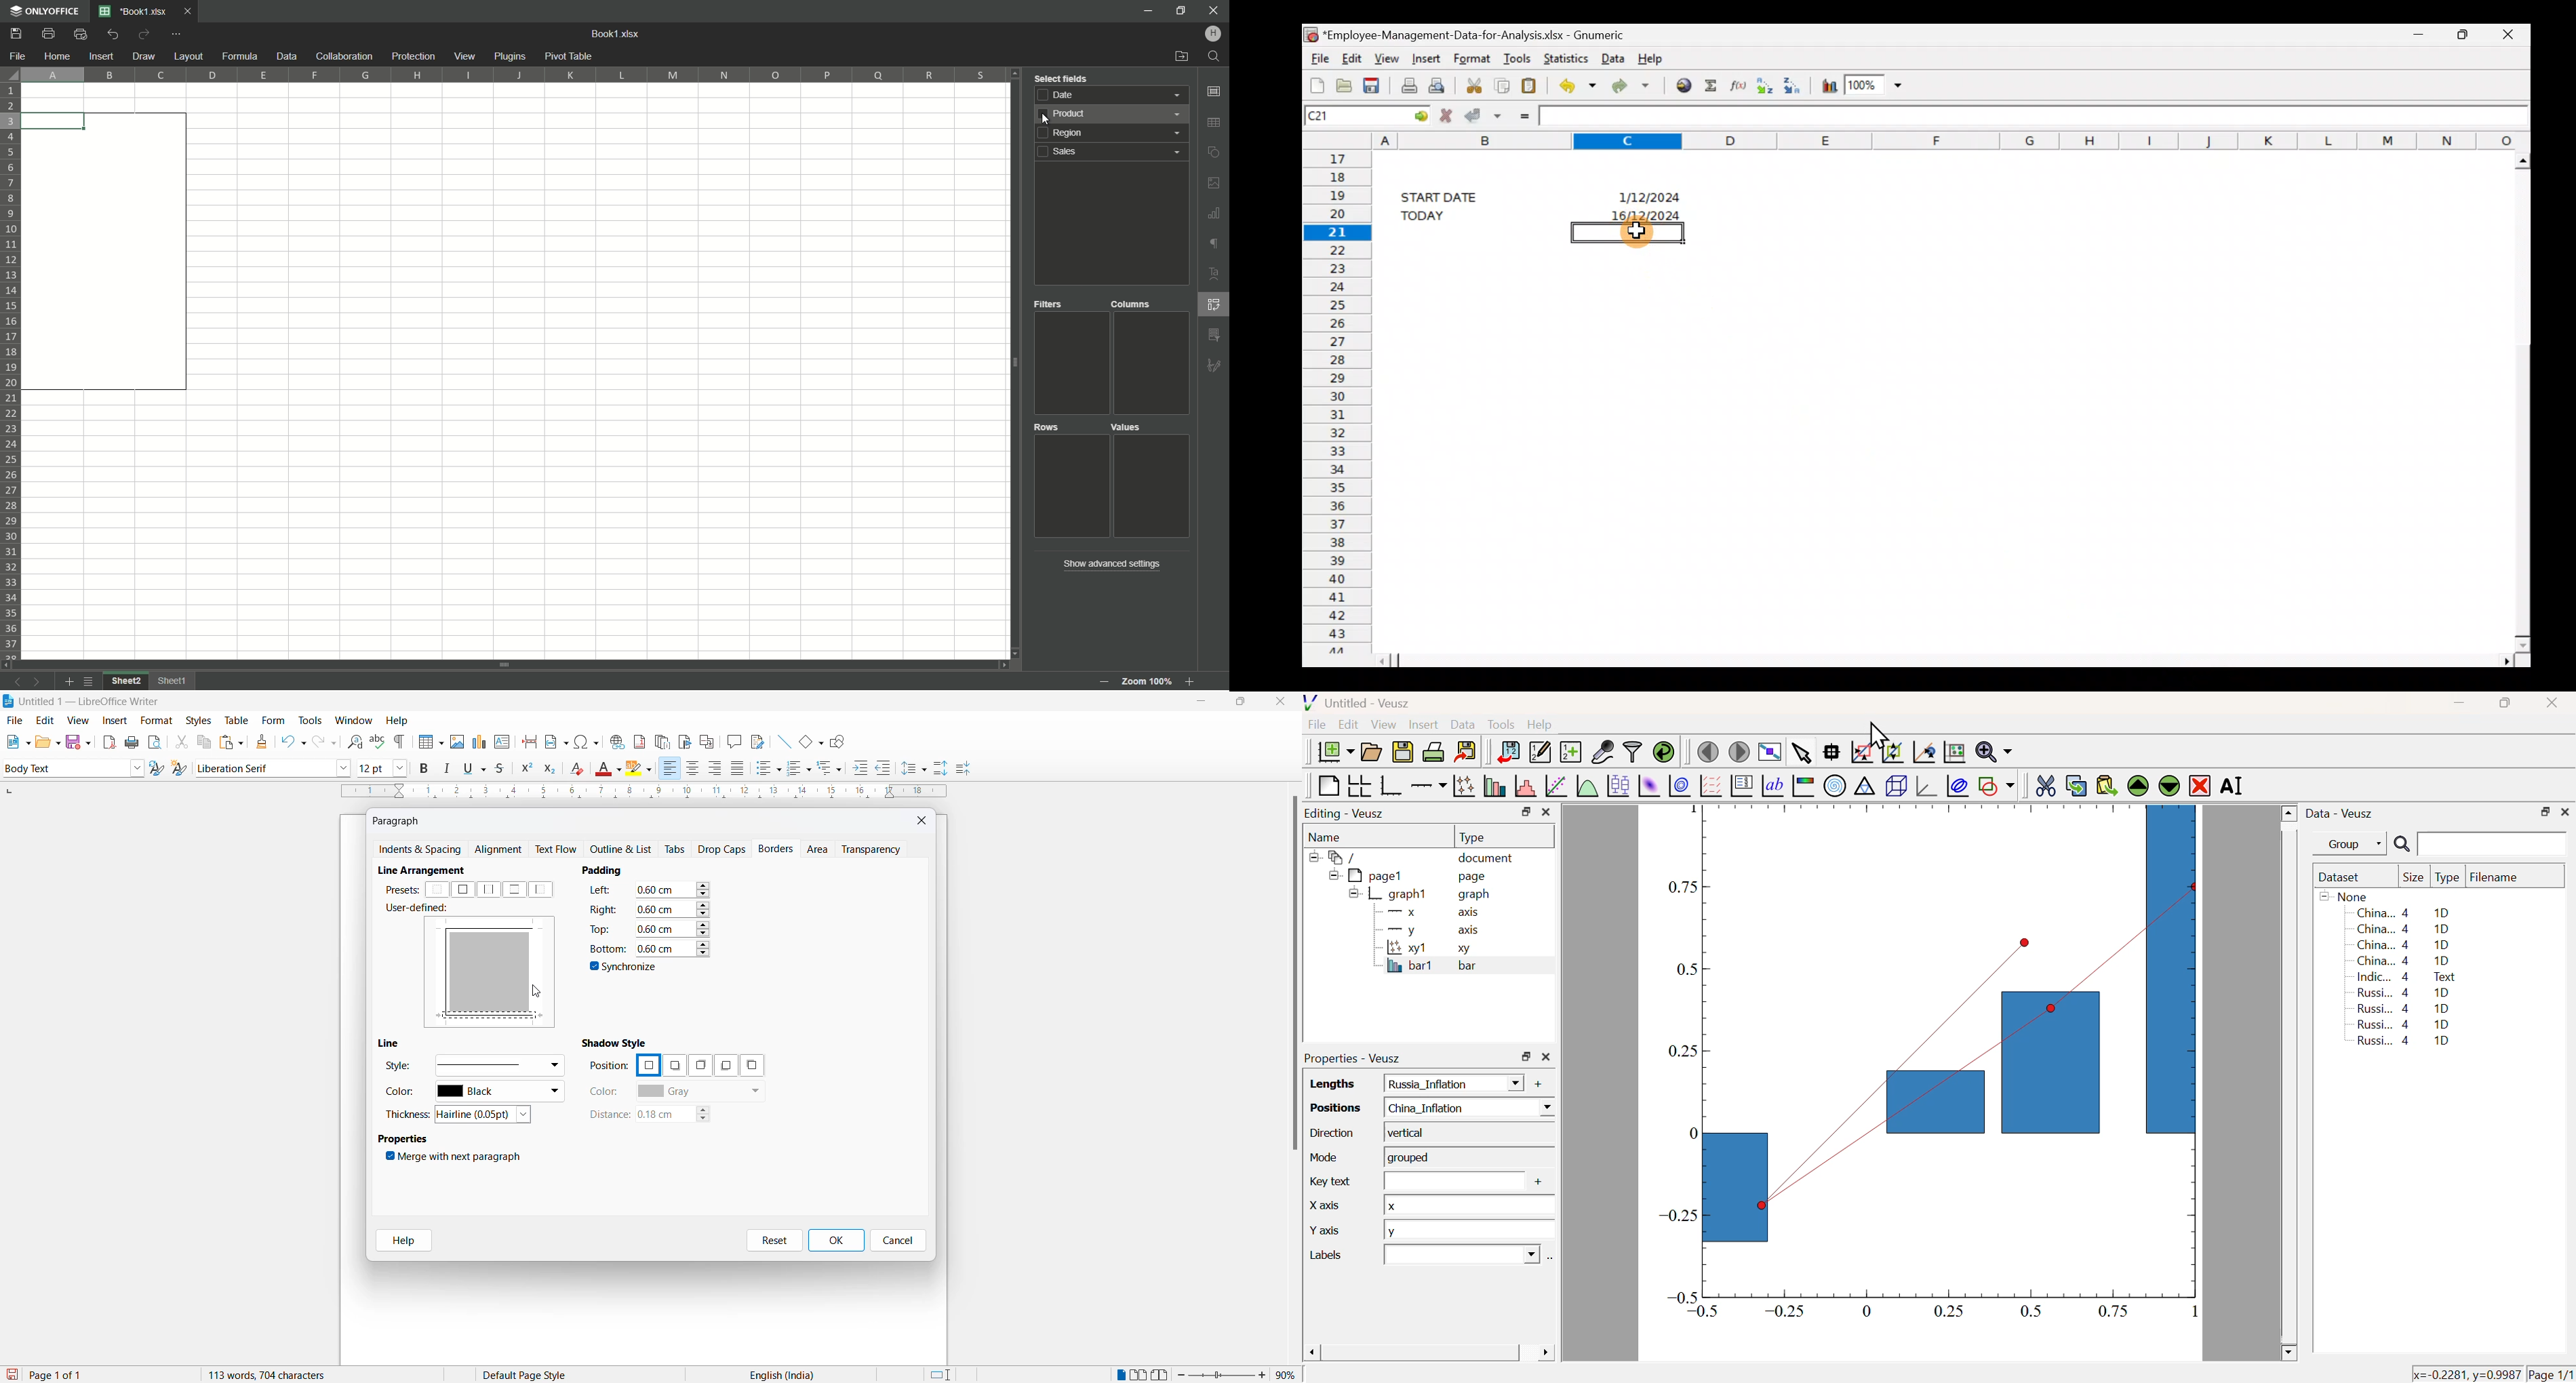 Image resolution: width=2576 pixels, height=1400 pixels. What do you see at coordinates (555, 740) in the screenshot?
I see `insert field` at bounding box center [555, 740].